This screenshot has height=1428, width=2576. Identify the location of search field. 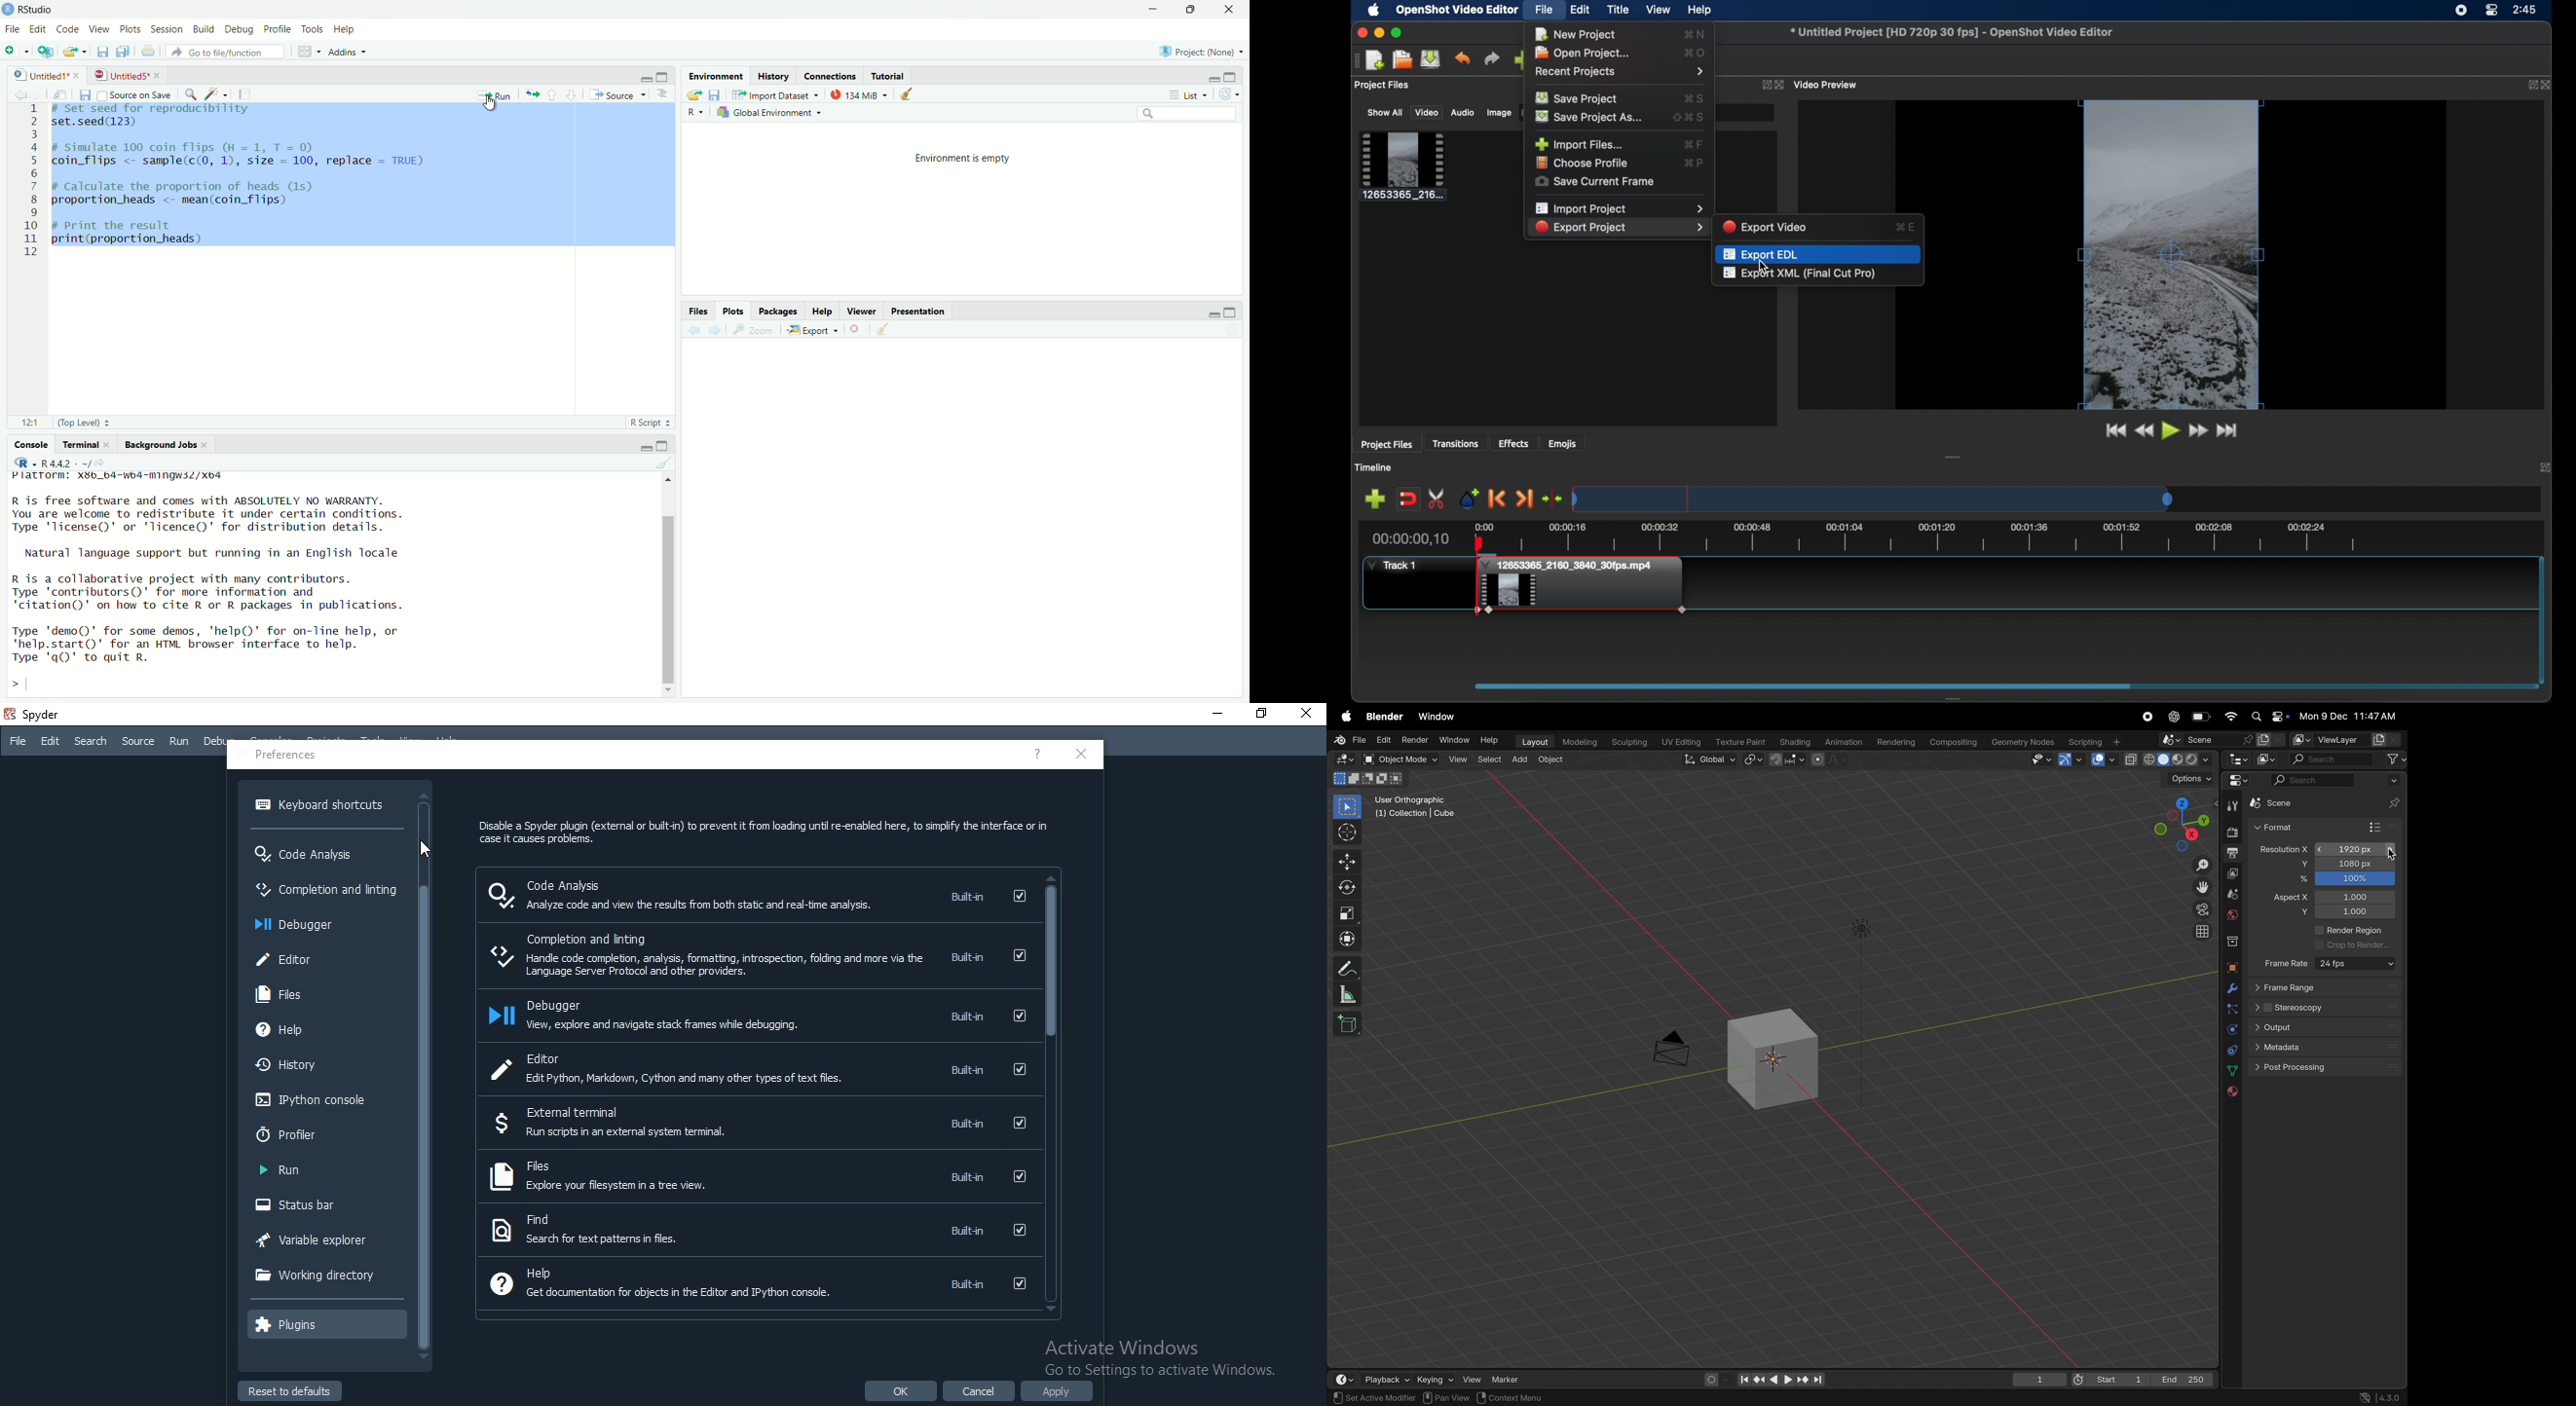
(1188, 113).